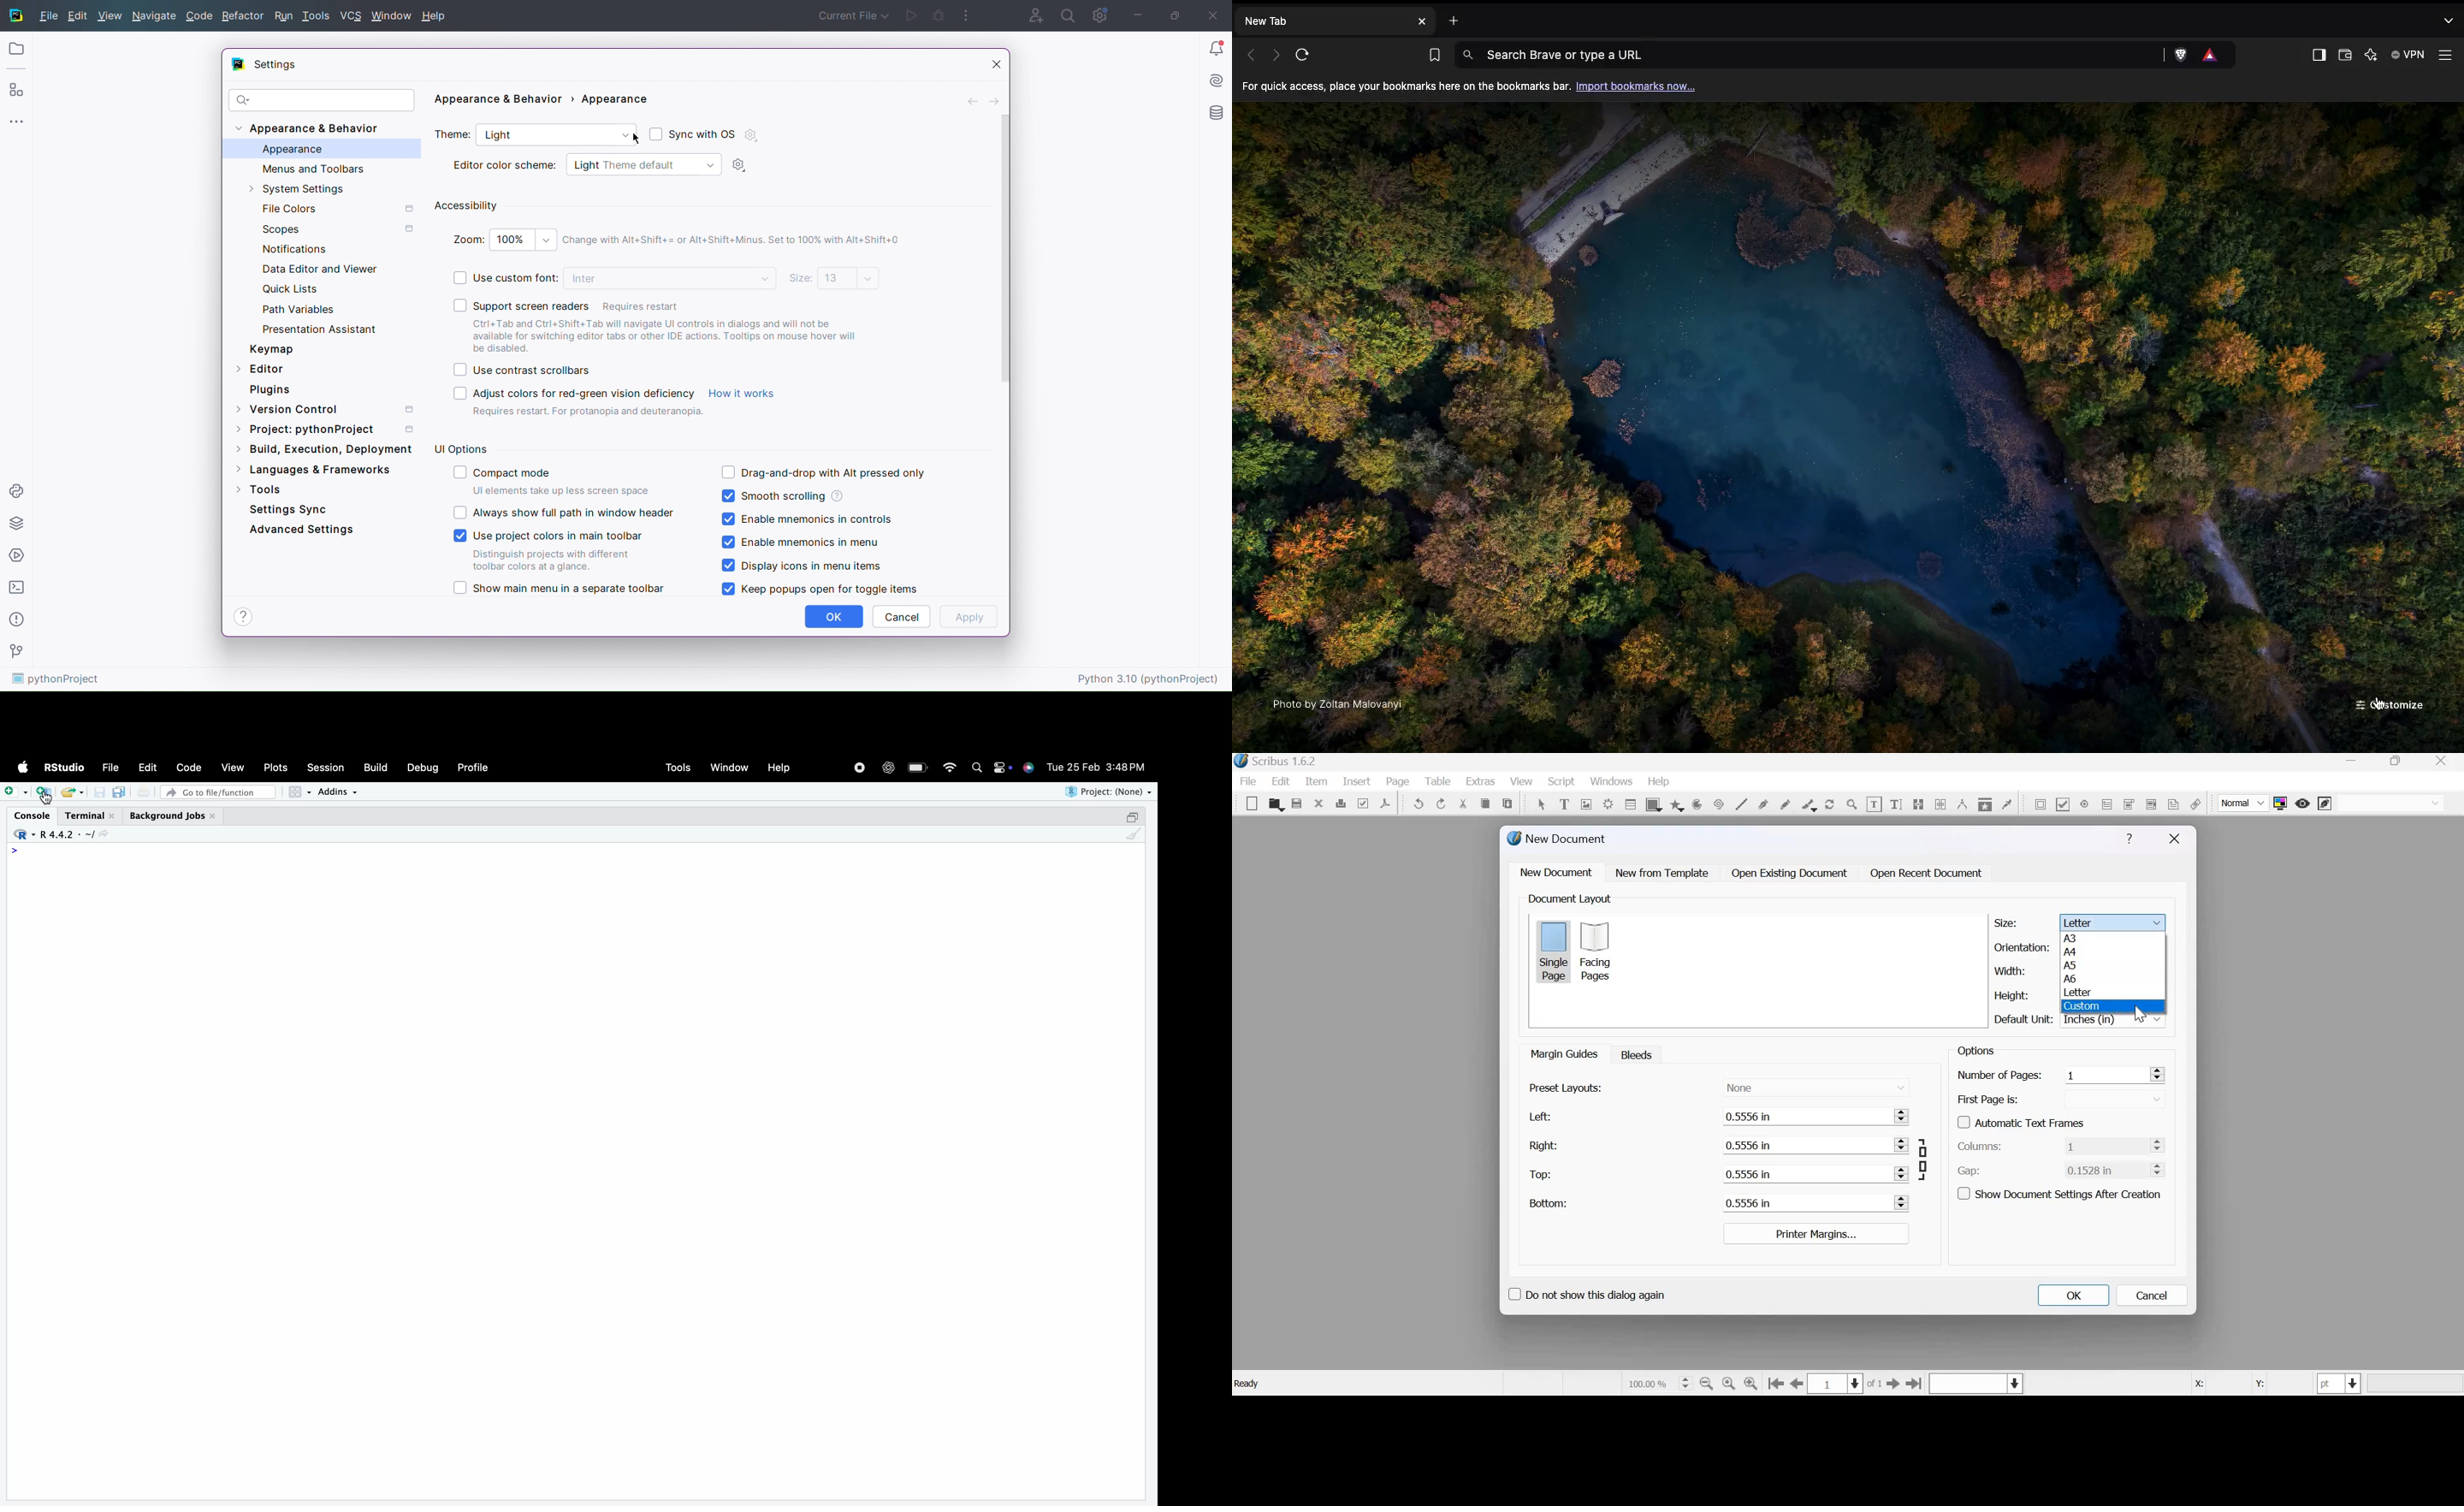  Describe the element at coordinates (2038, 804) in the screenshot. I see `PDF push button` at that location.